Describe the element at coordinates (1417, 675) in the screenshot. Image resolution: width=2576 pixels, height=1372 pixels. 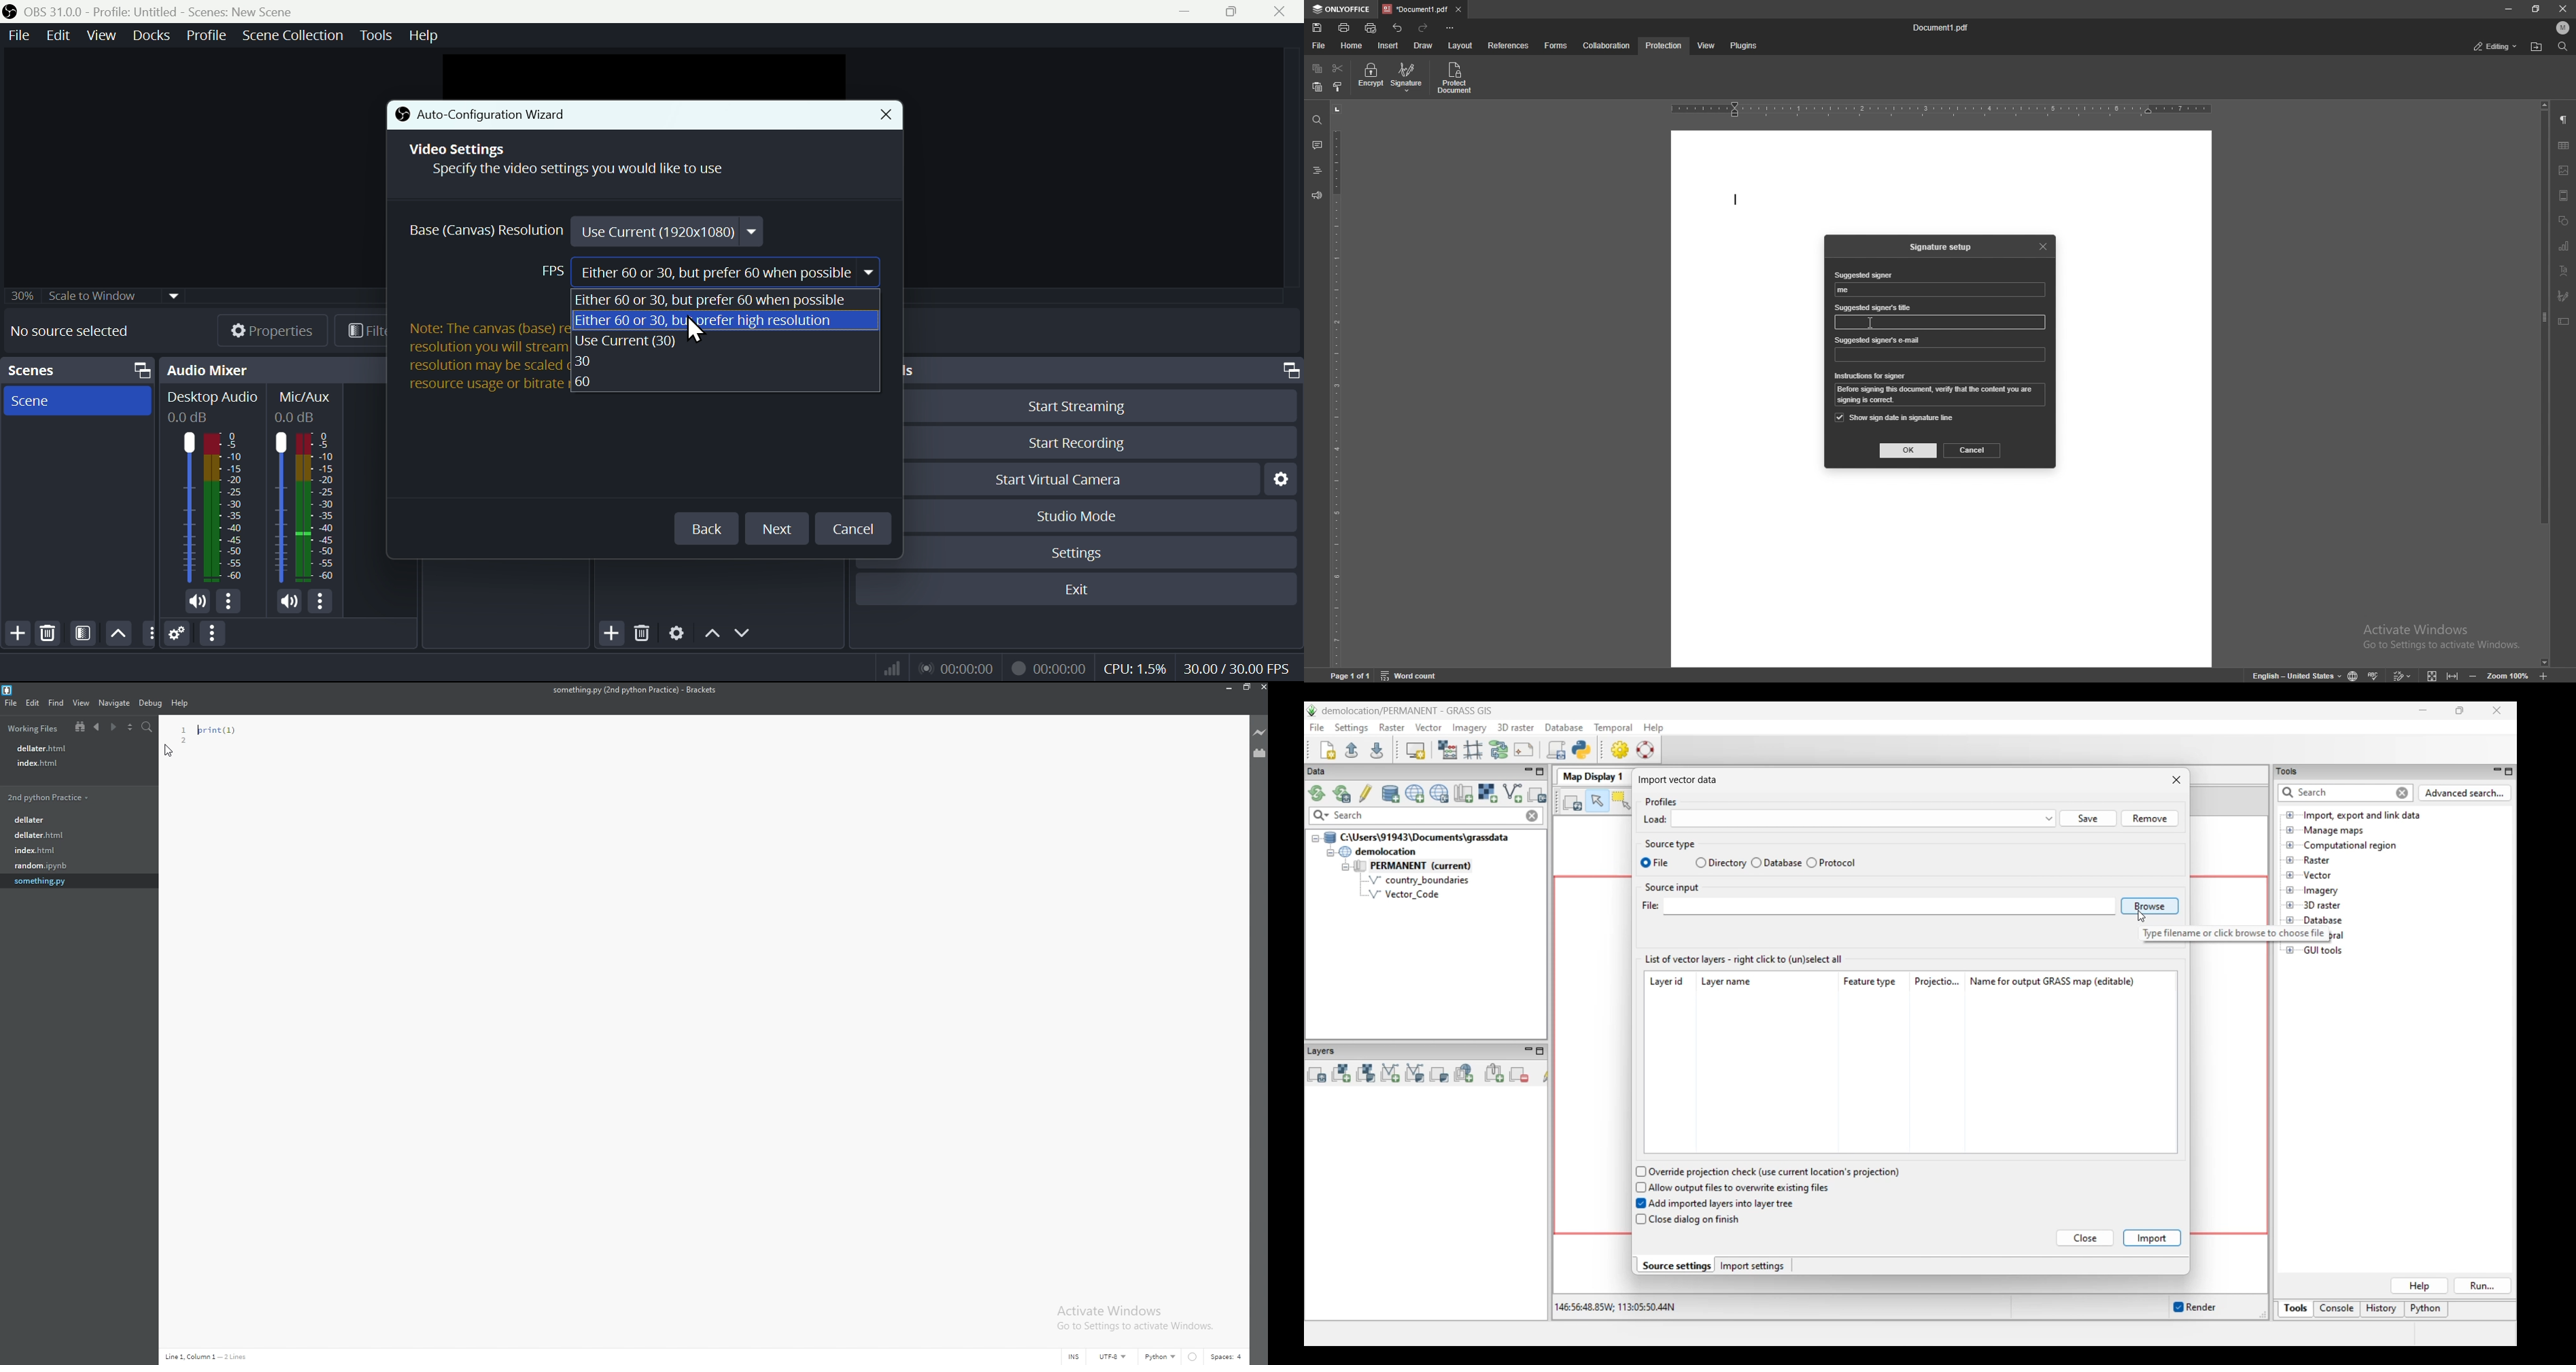
I see `word count` at that location.